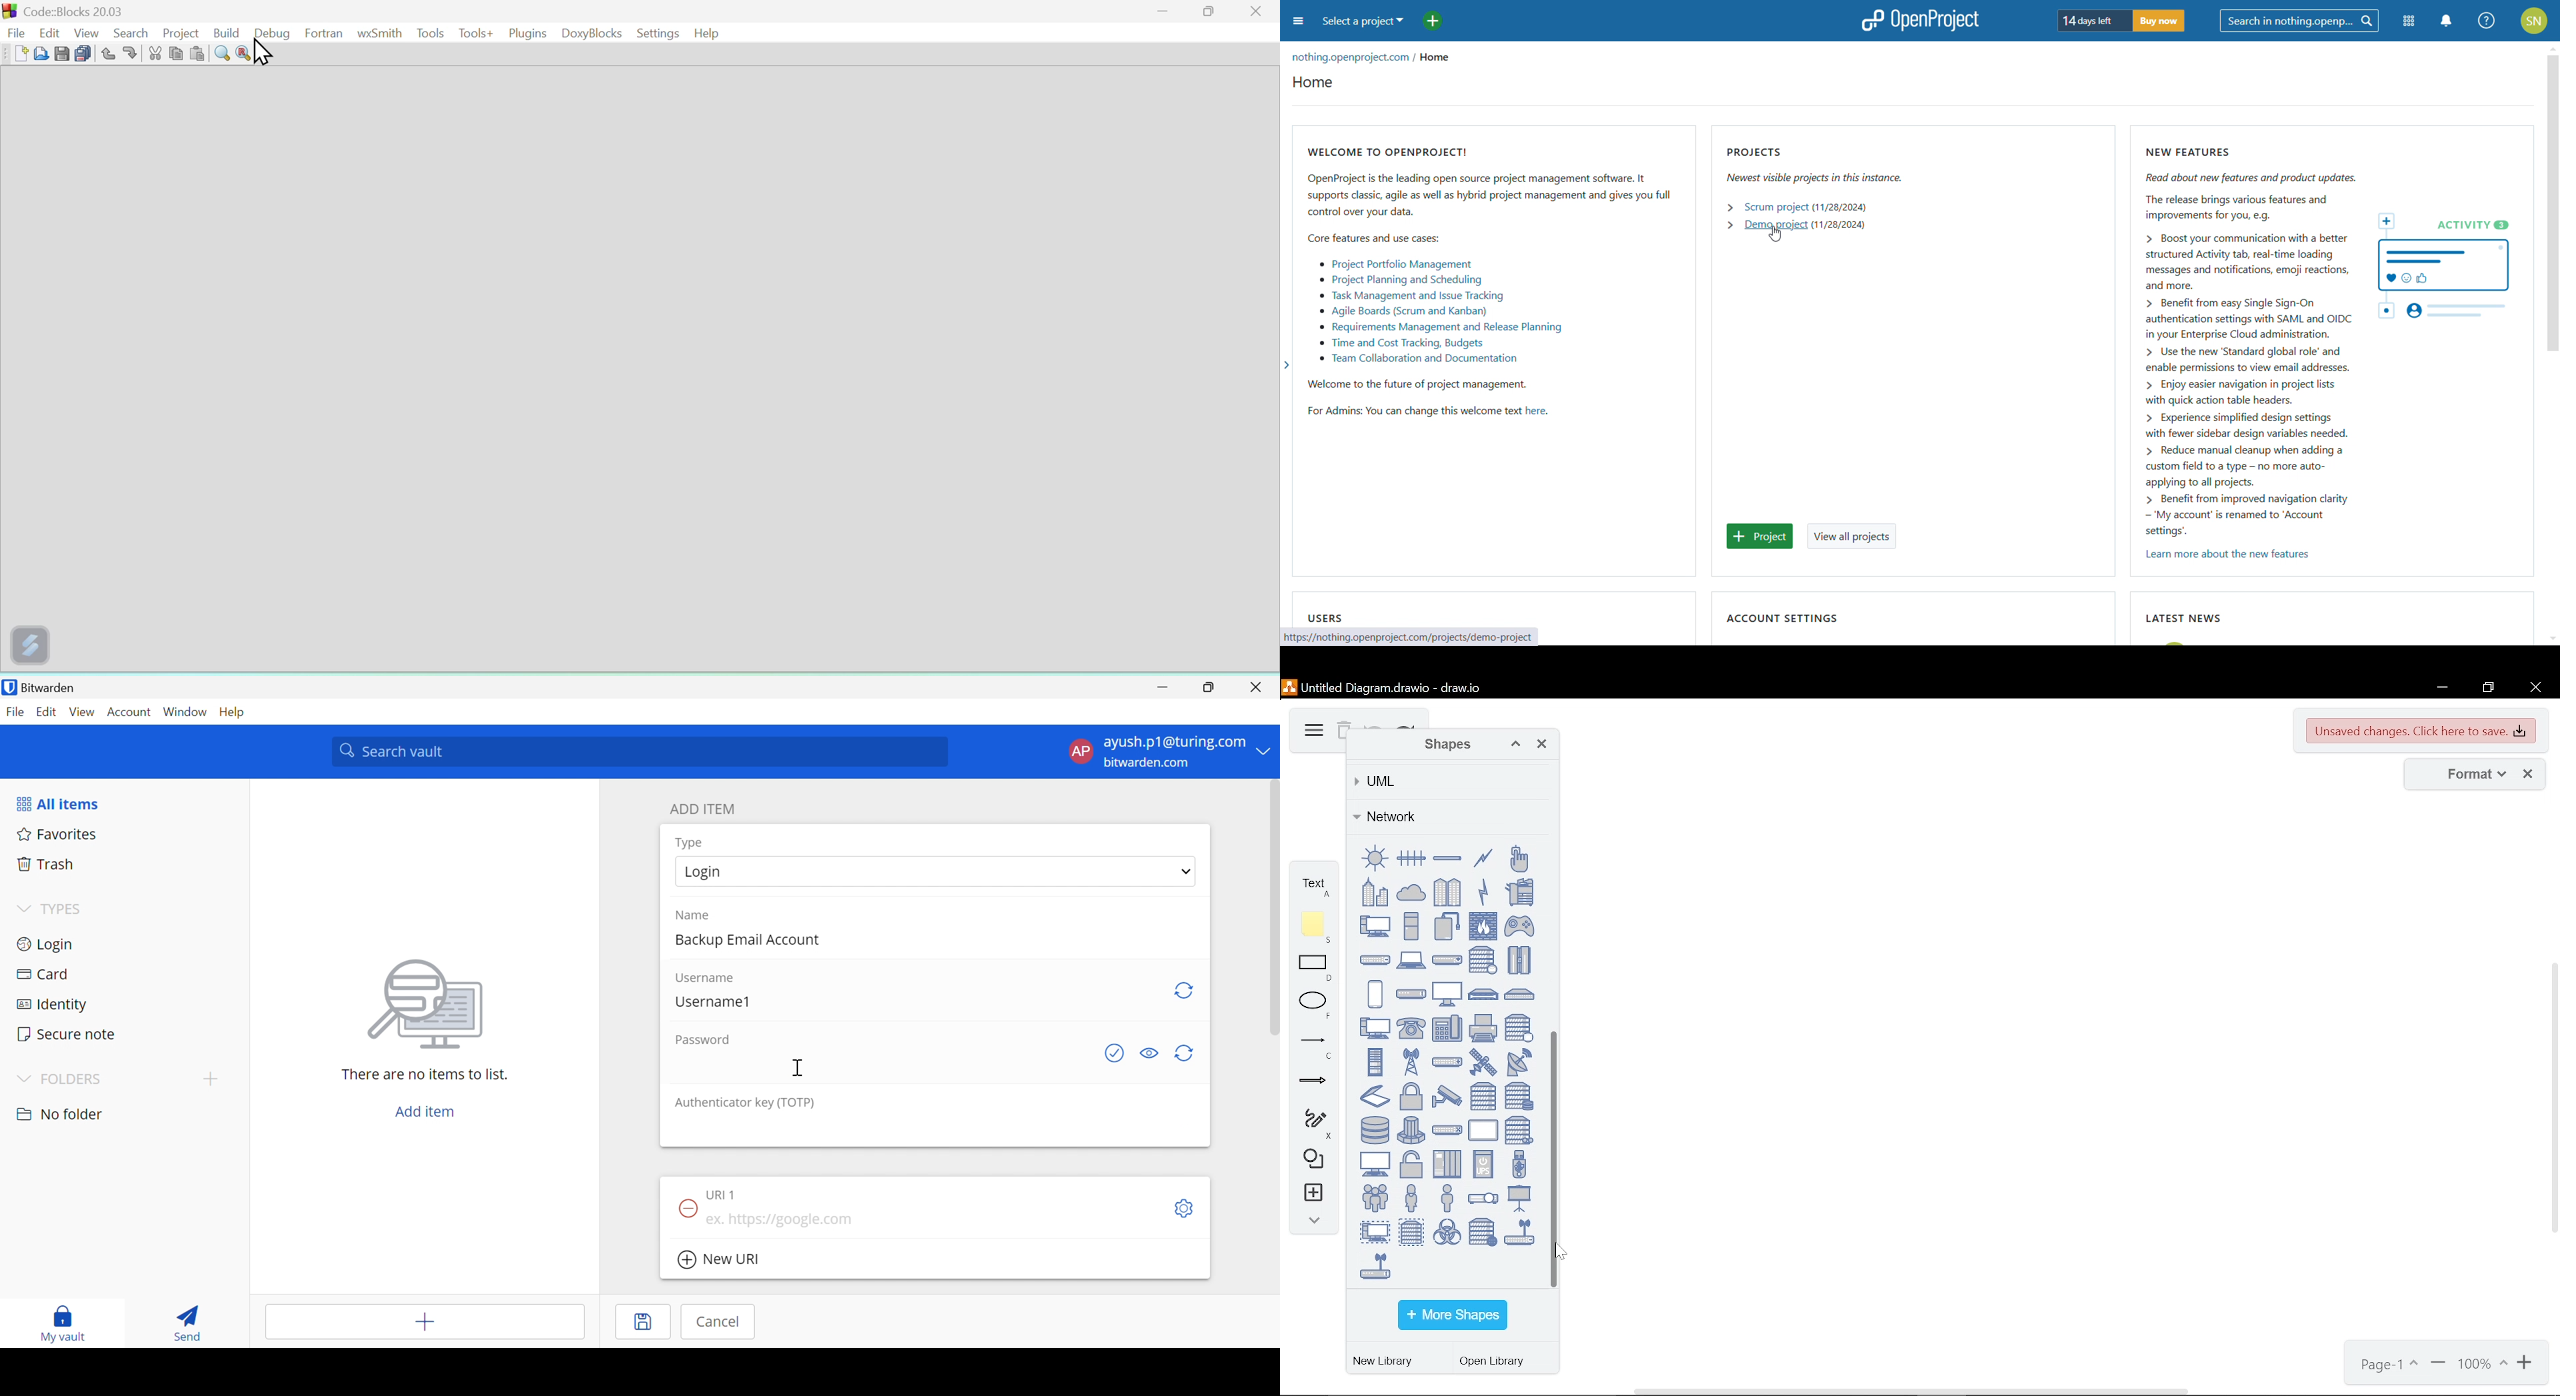  Describe the element at coordinates (1519, 960) in the screenshot. I see `mainframe` at that location.